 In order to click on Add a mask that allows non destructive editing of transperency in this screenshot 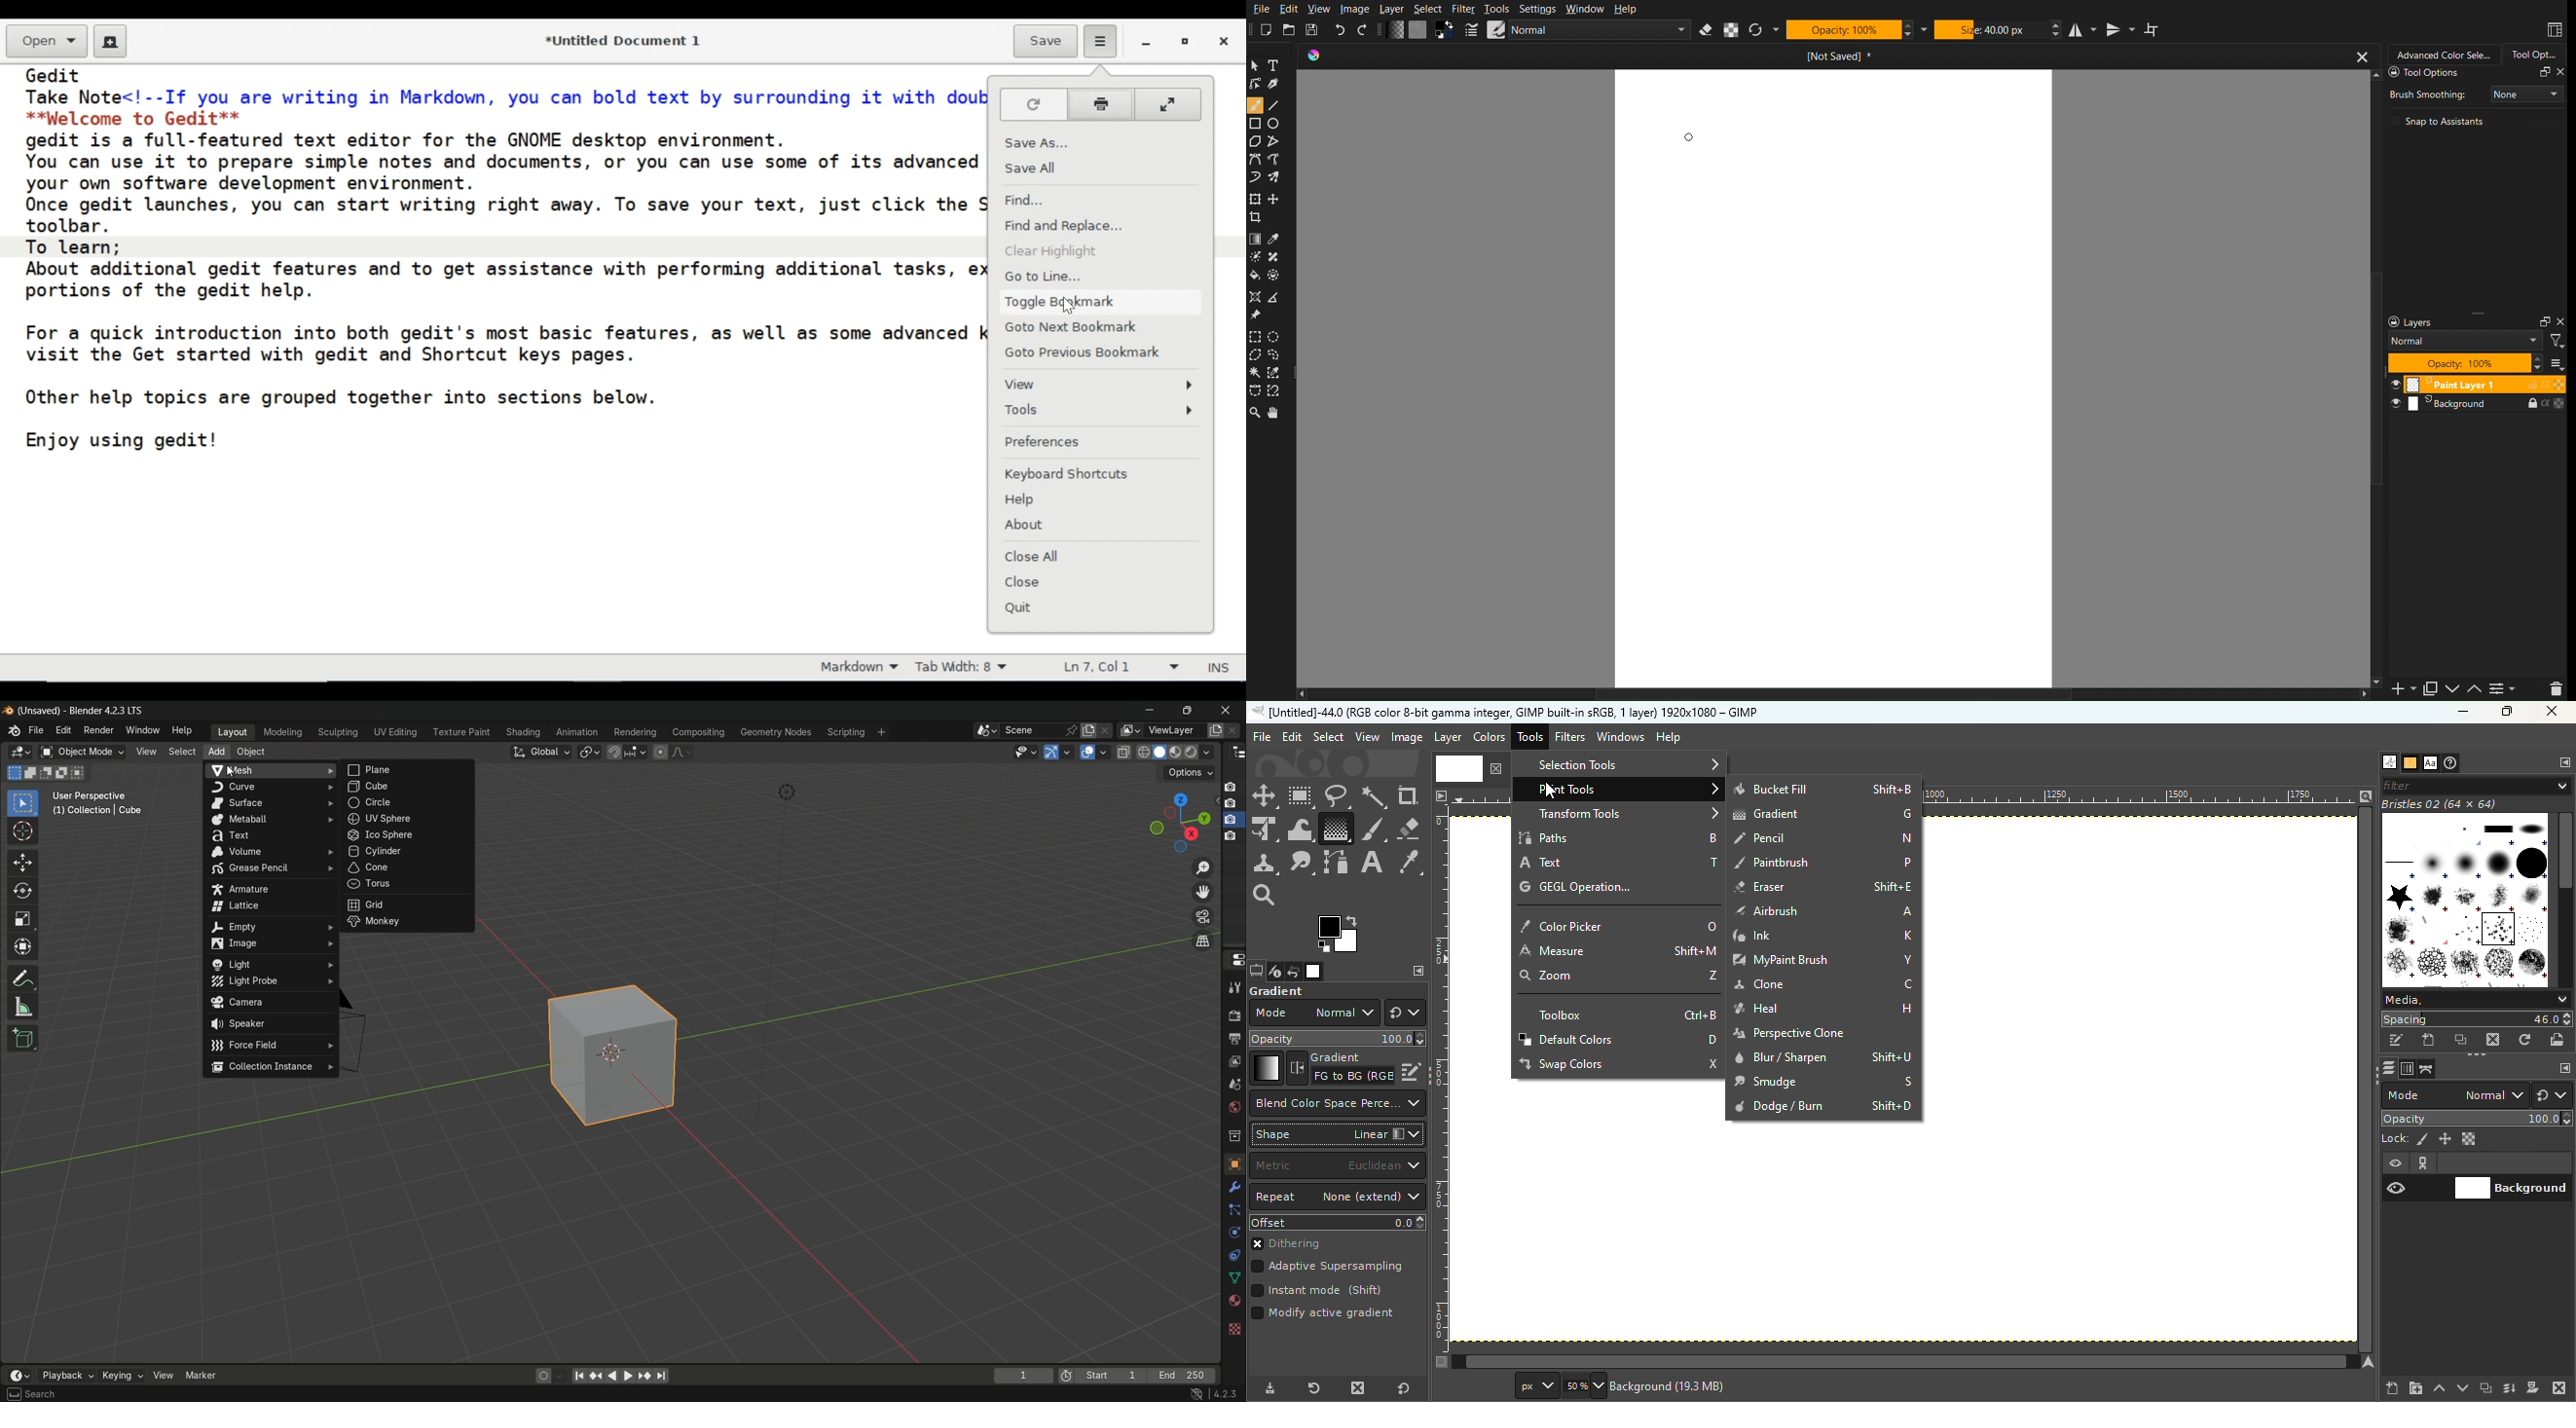, I will do `click(2533, 1387)`.